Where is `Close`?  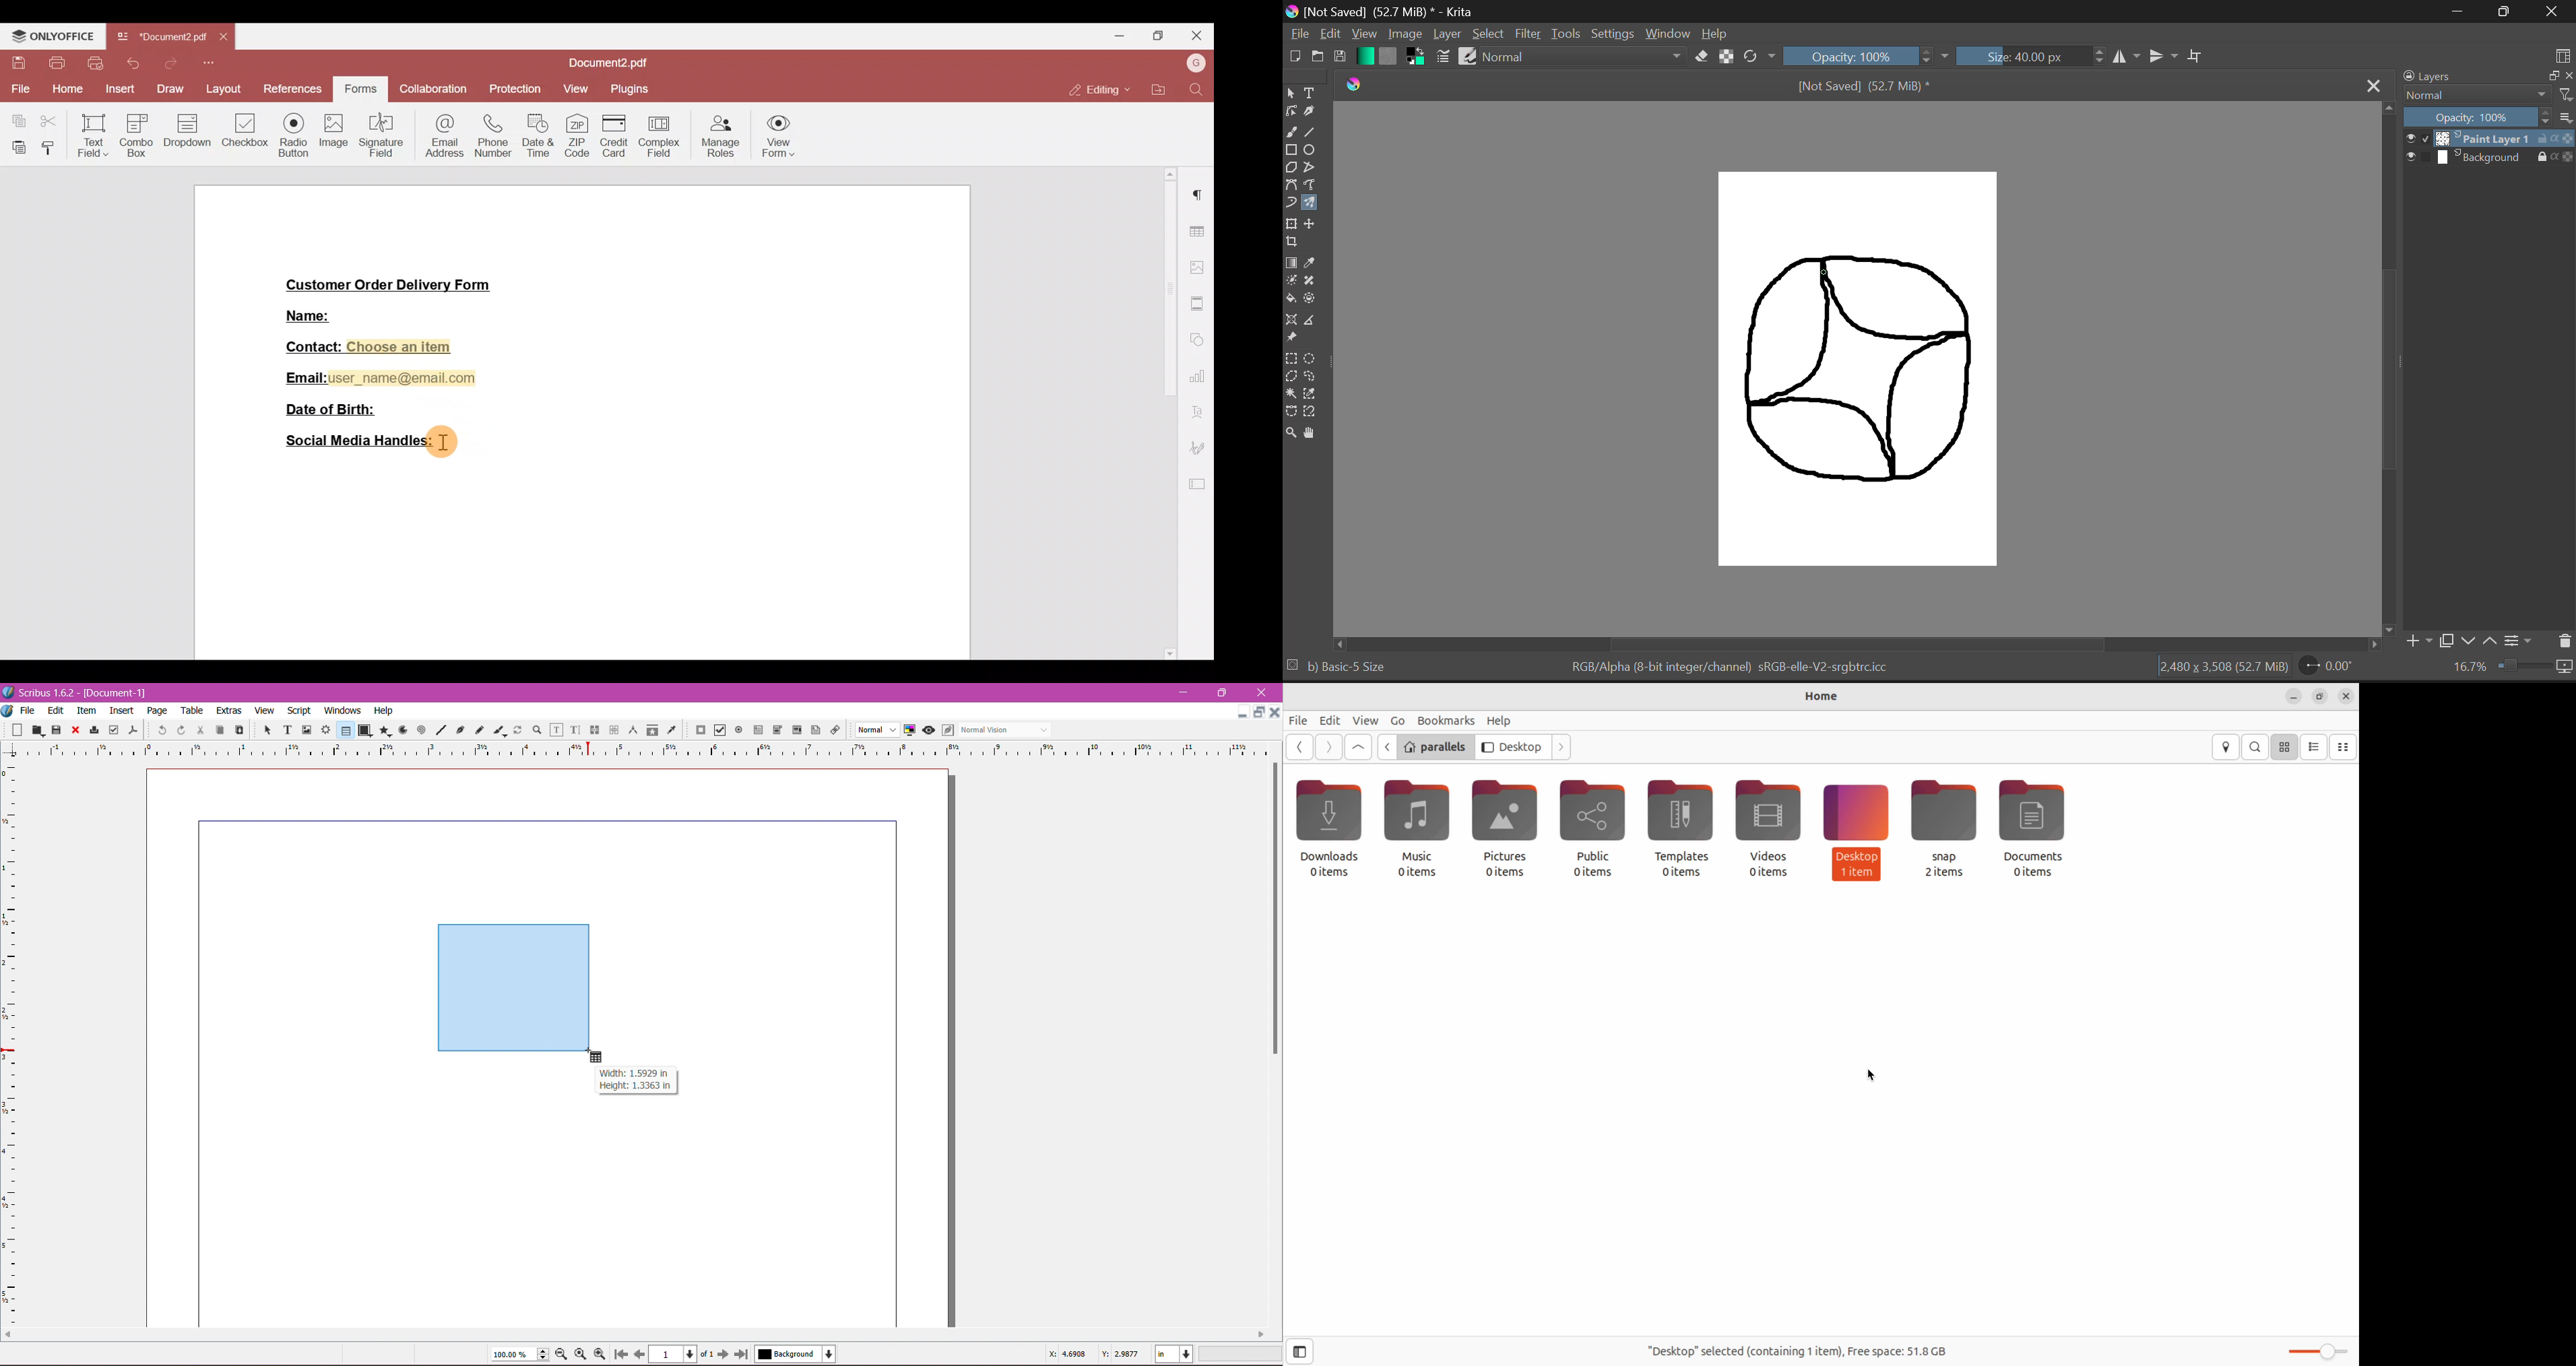 Close is located at coordinates (74, 730).